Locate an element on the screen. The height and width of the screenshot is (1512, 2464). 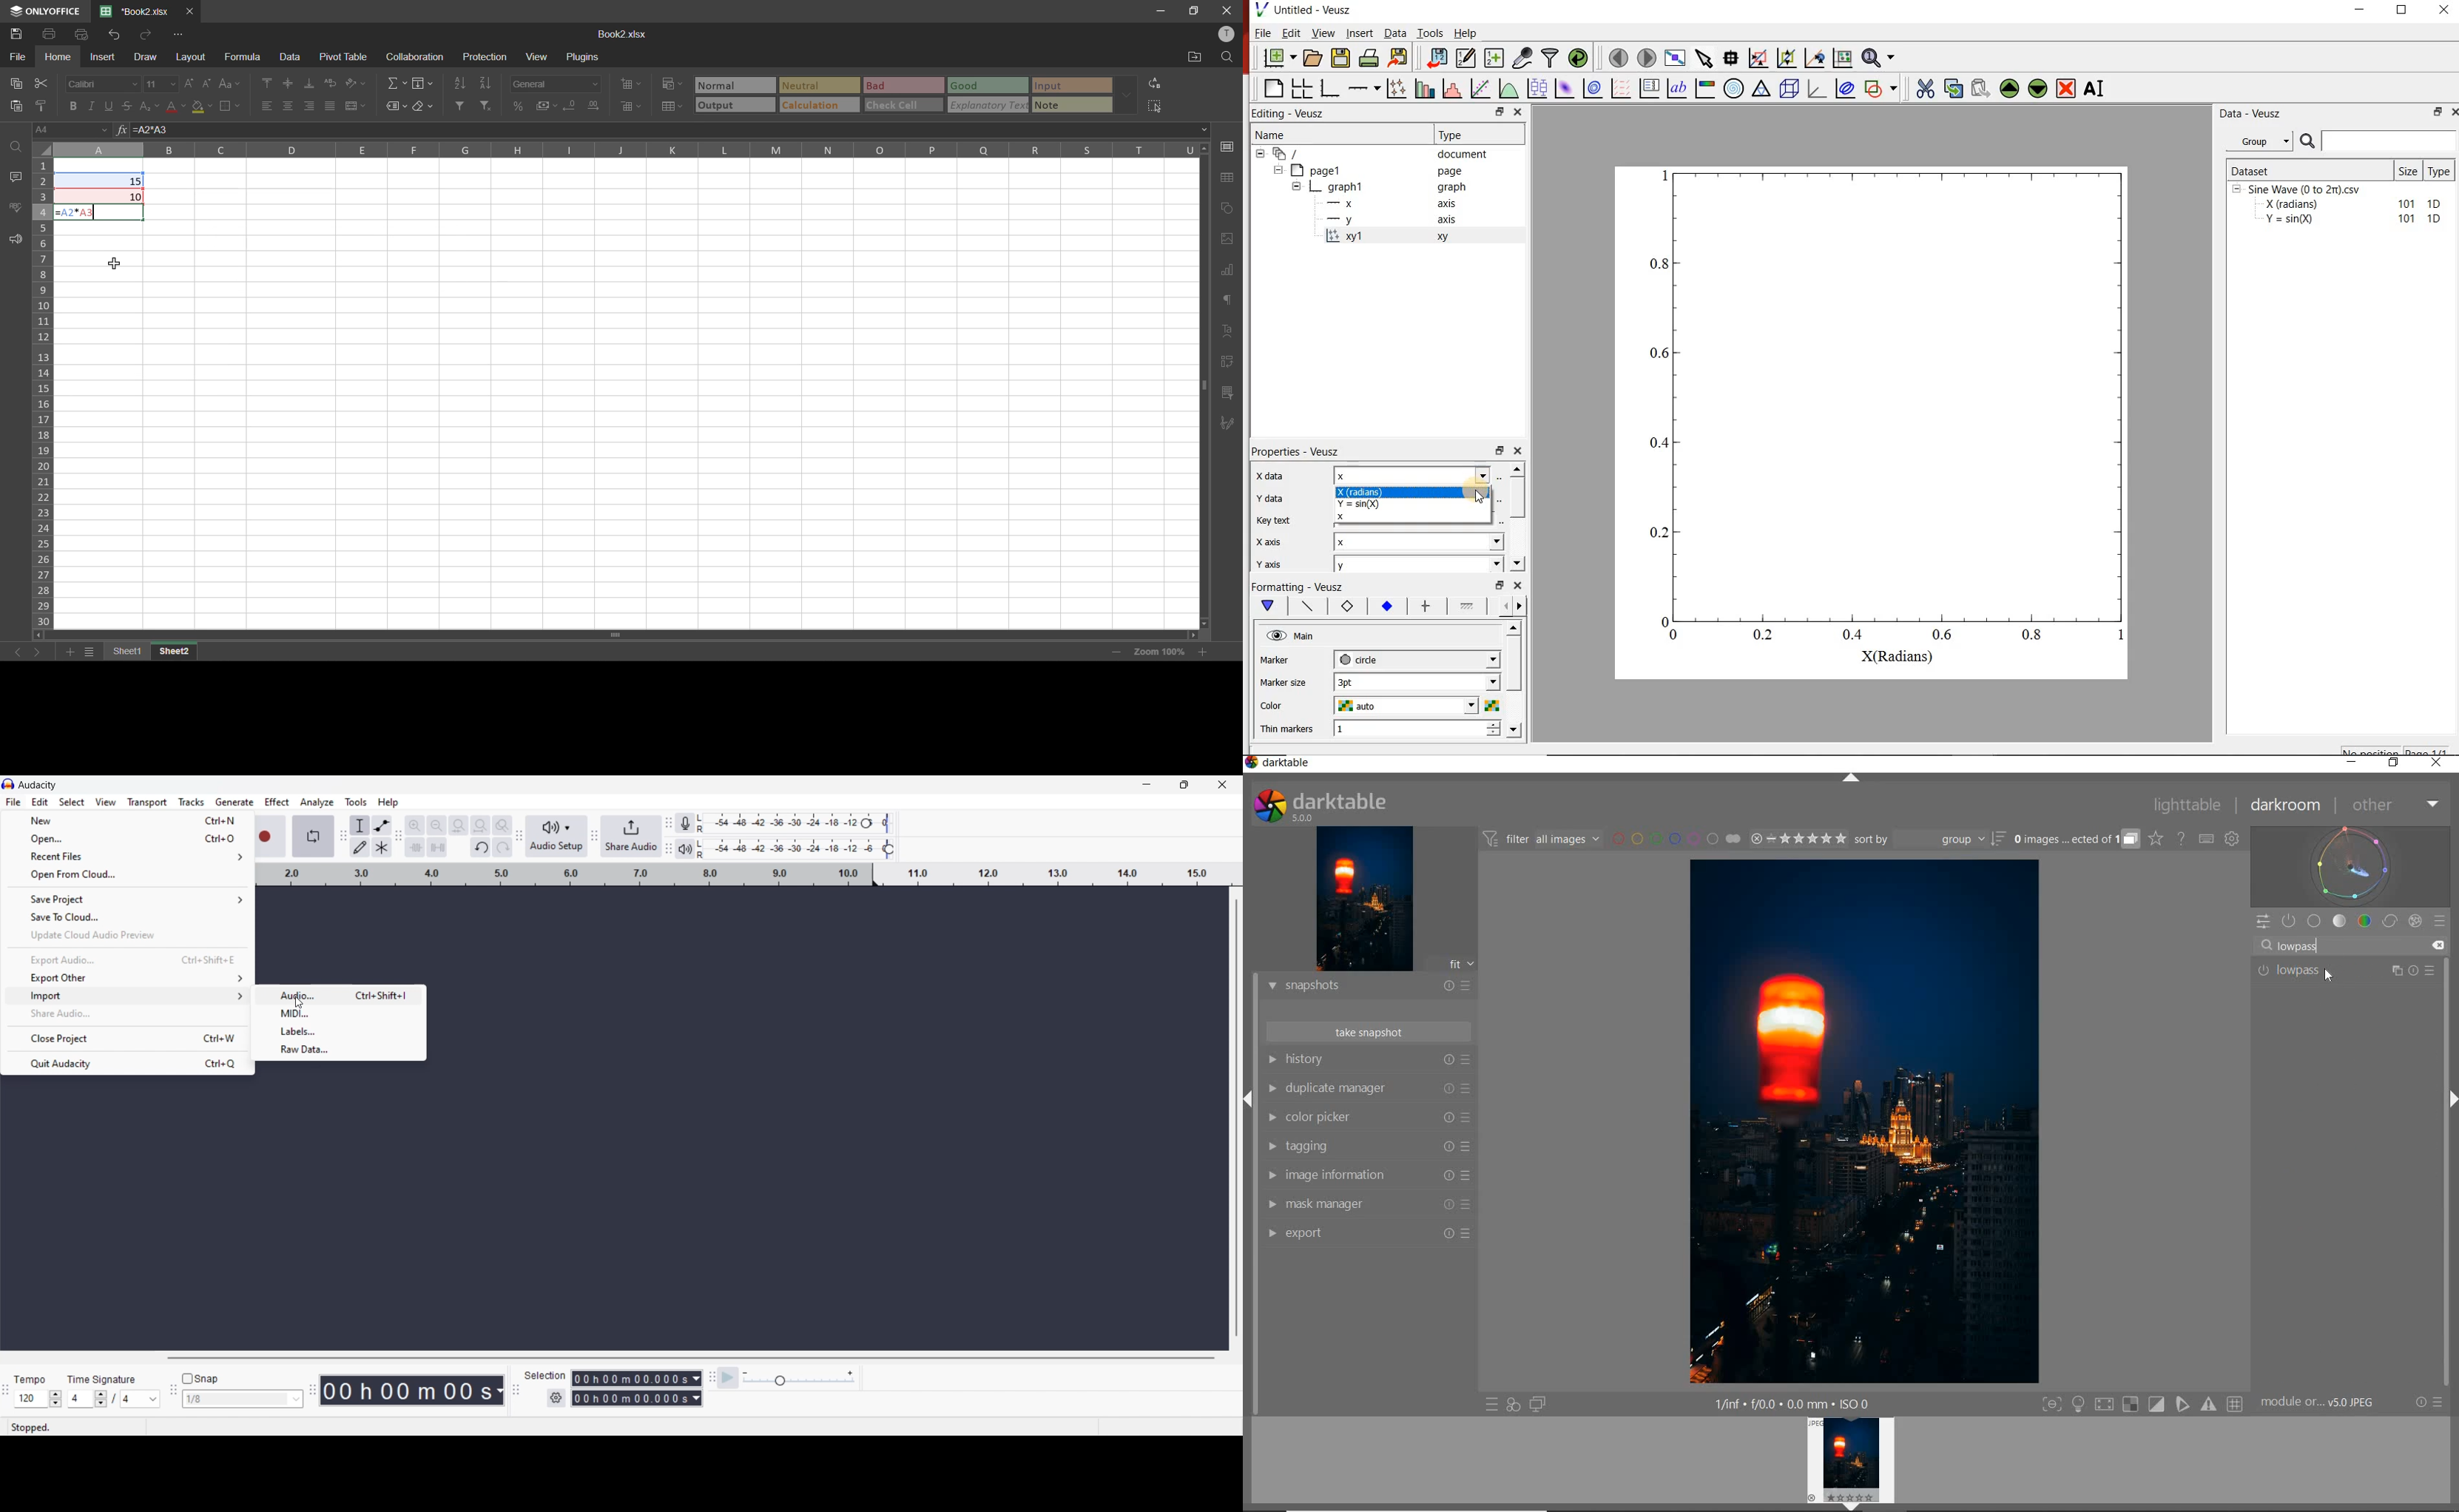
presets and resets is located at coordinates (1469, 1059).